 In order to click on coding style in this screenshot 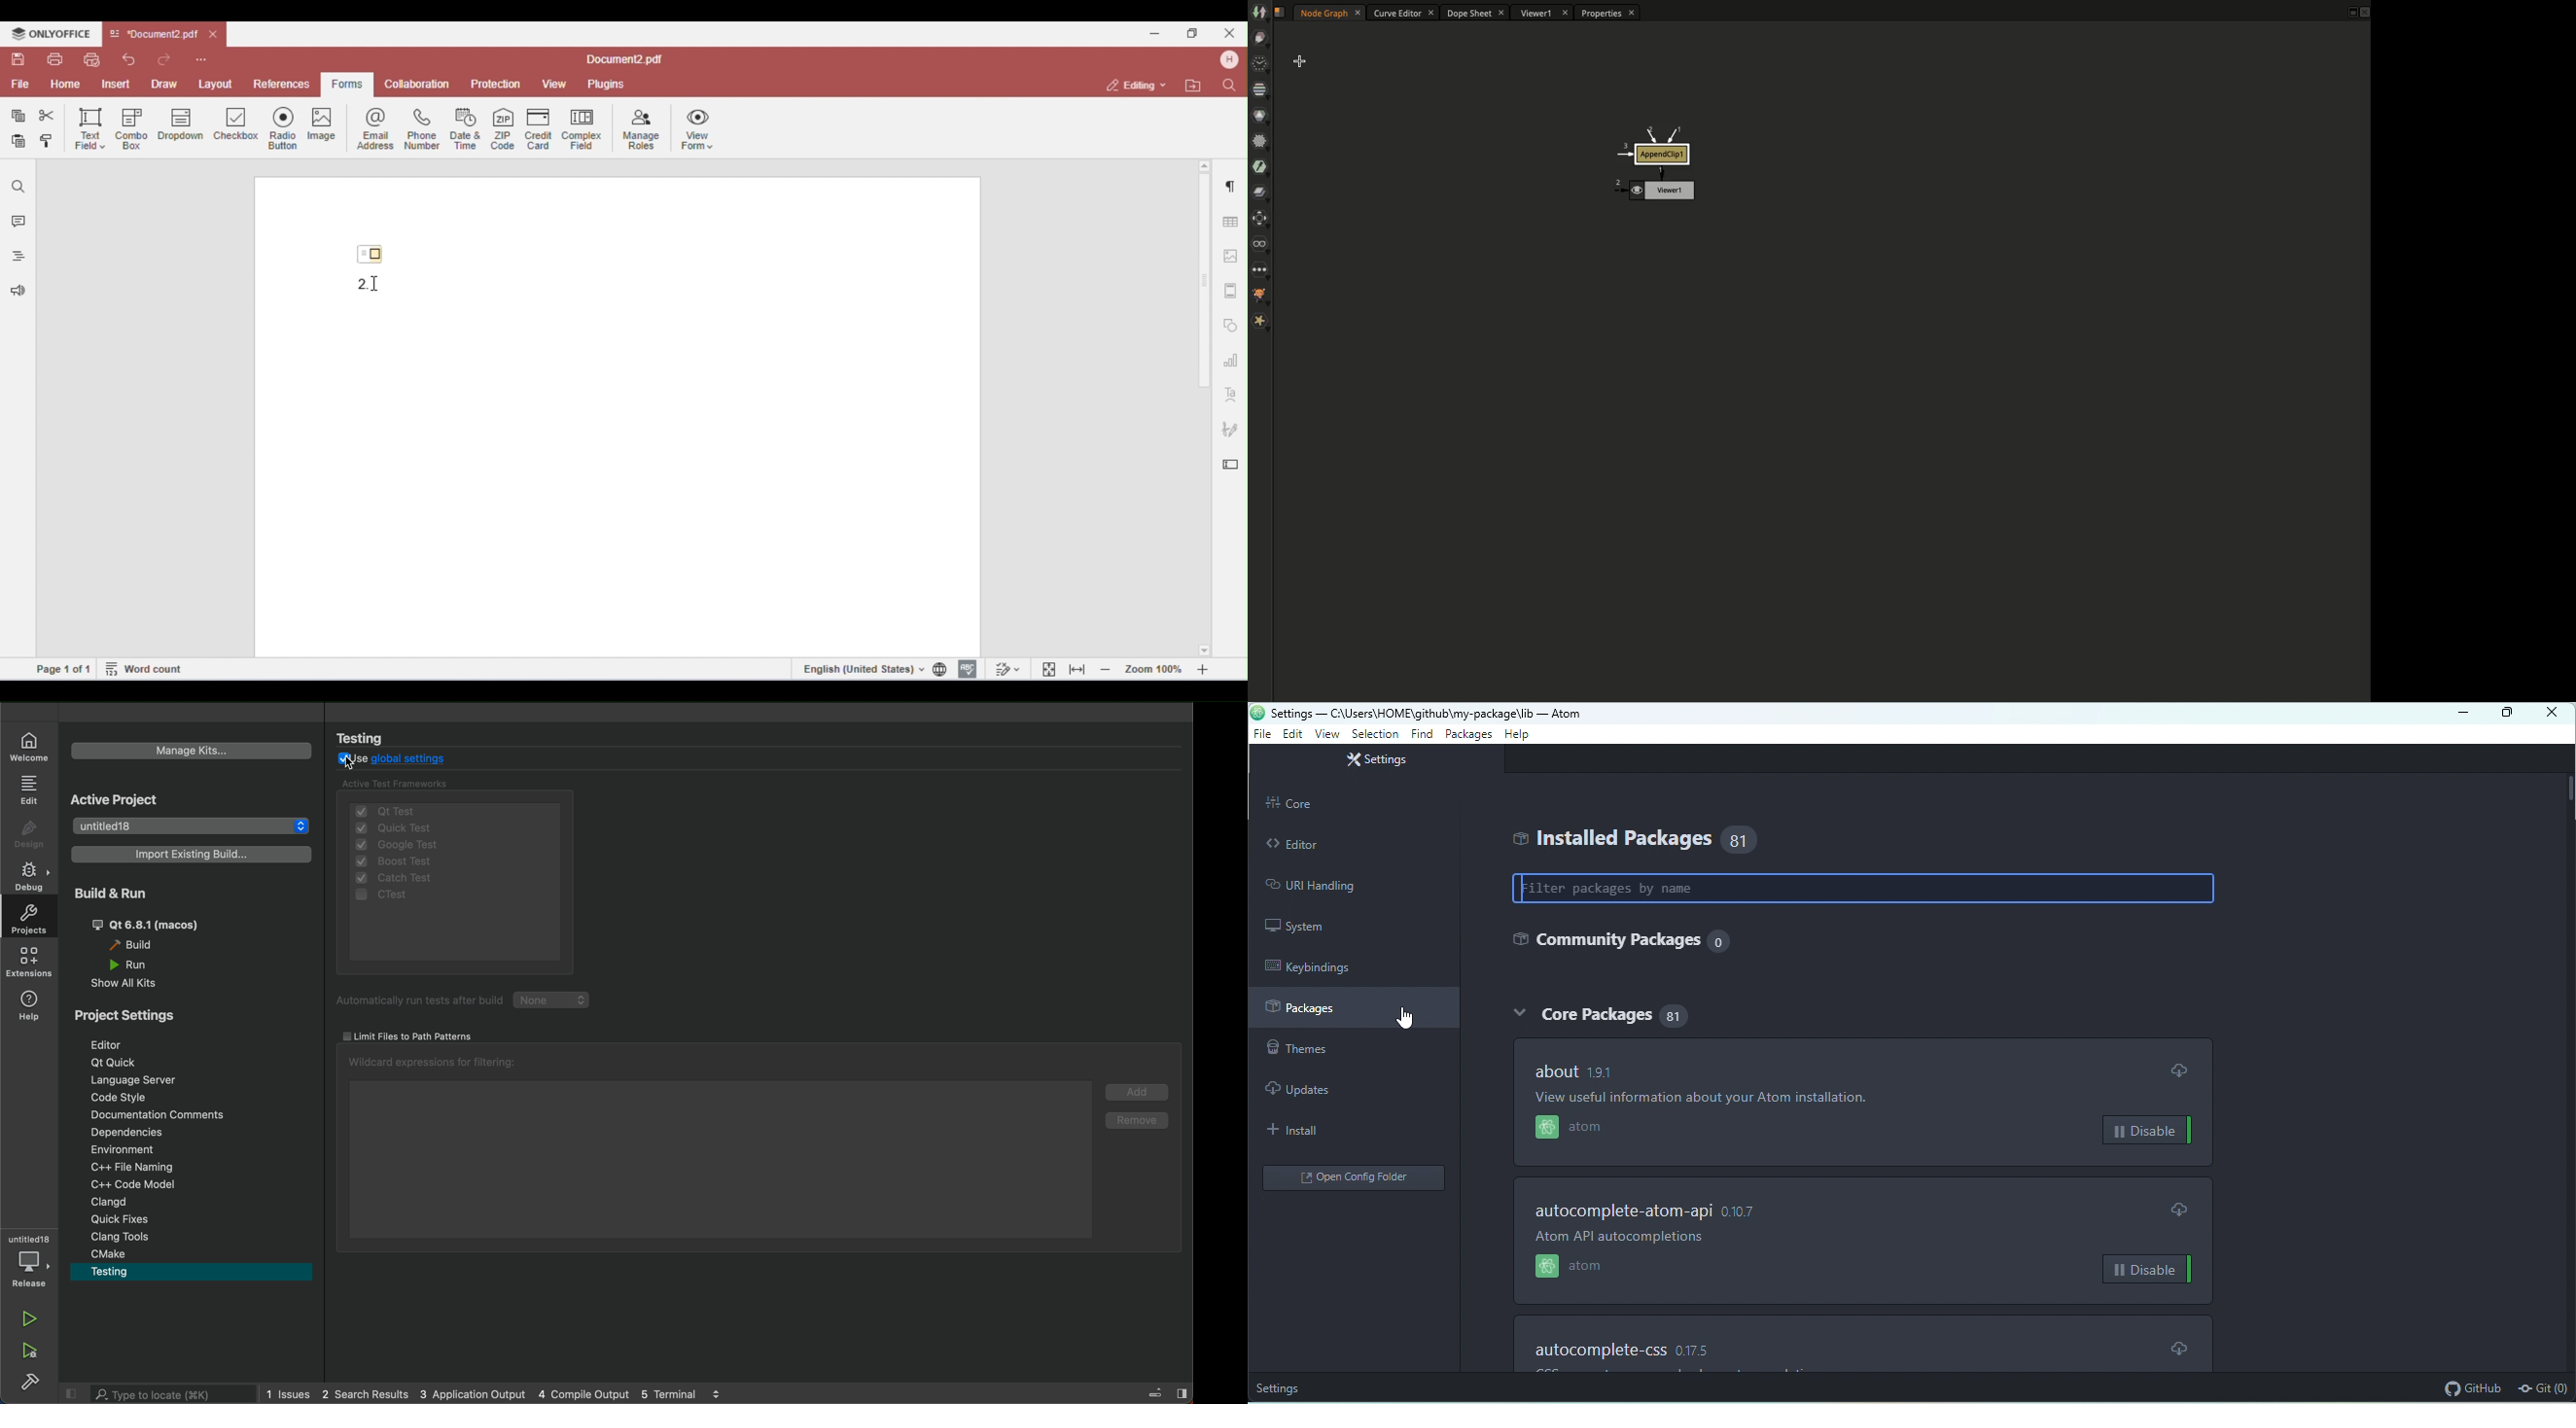, I will do `click(191, 1100)`.